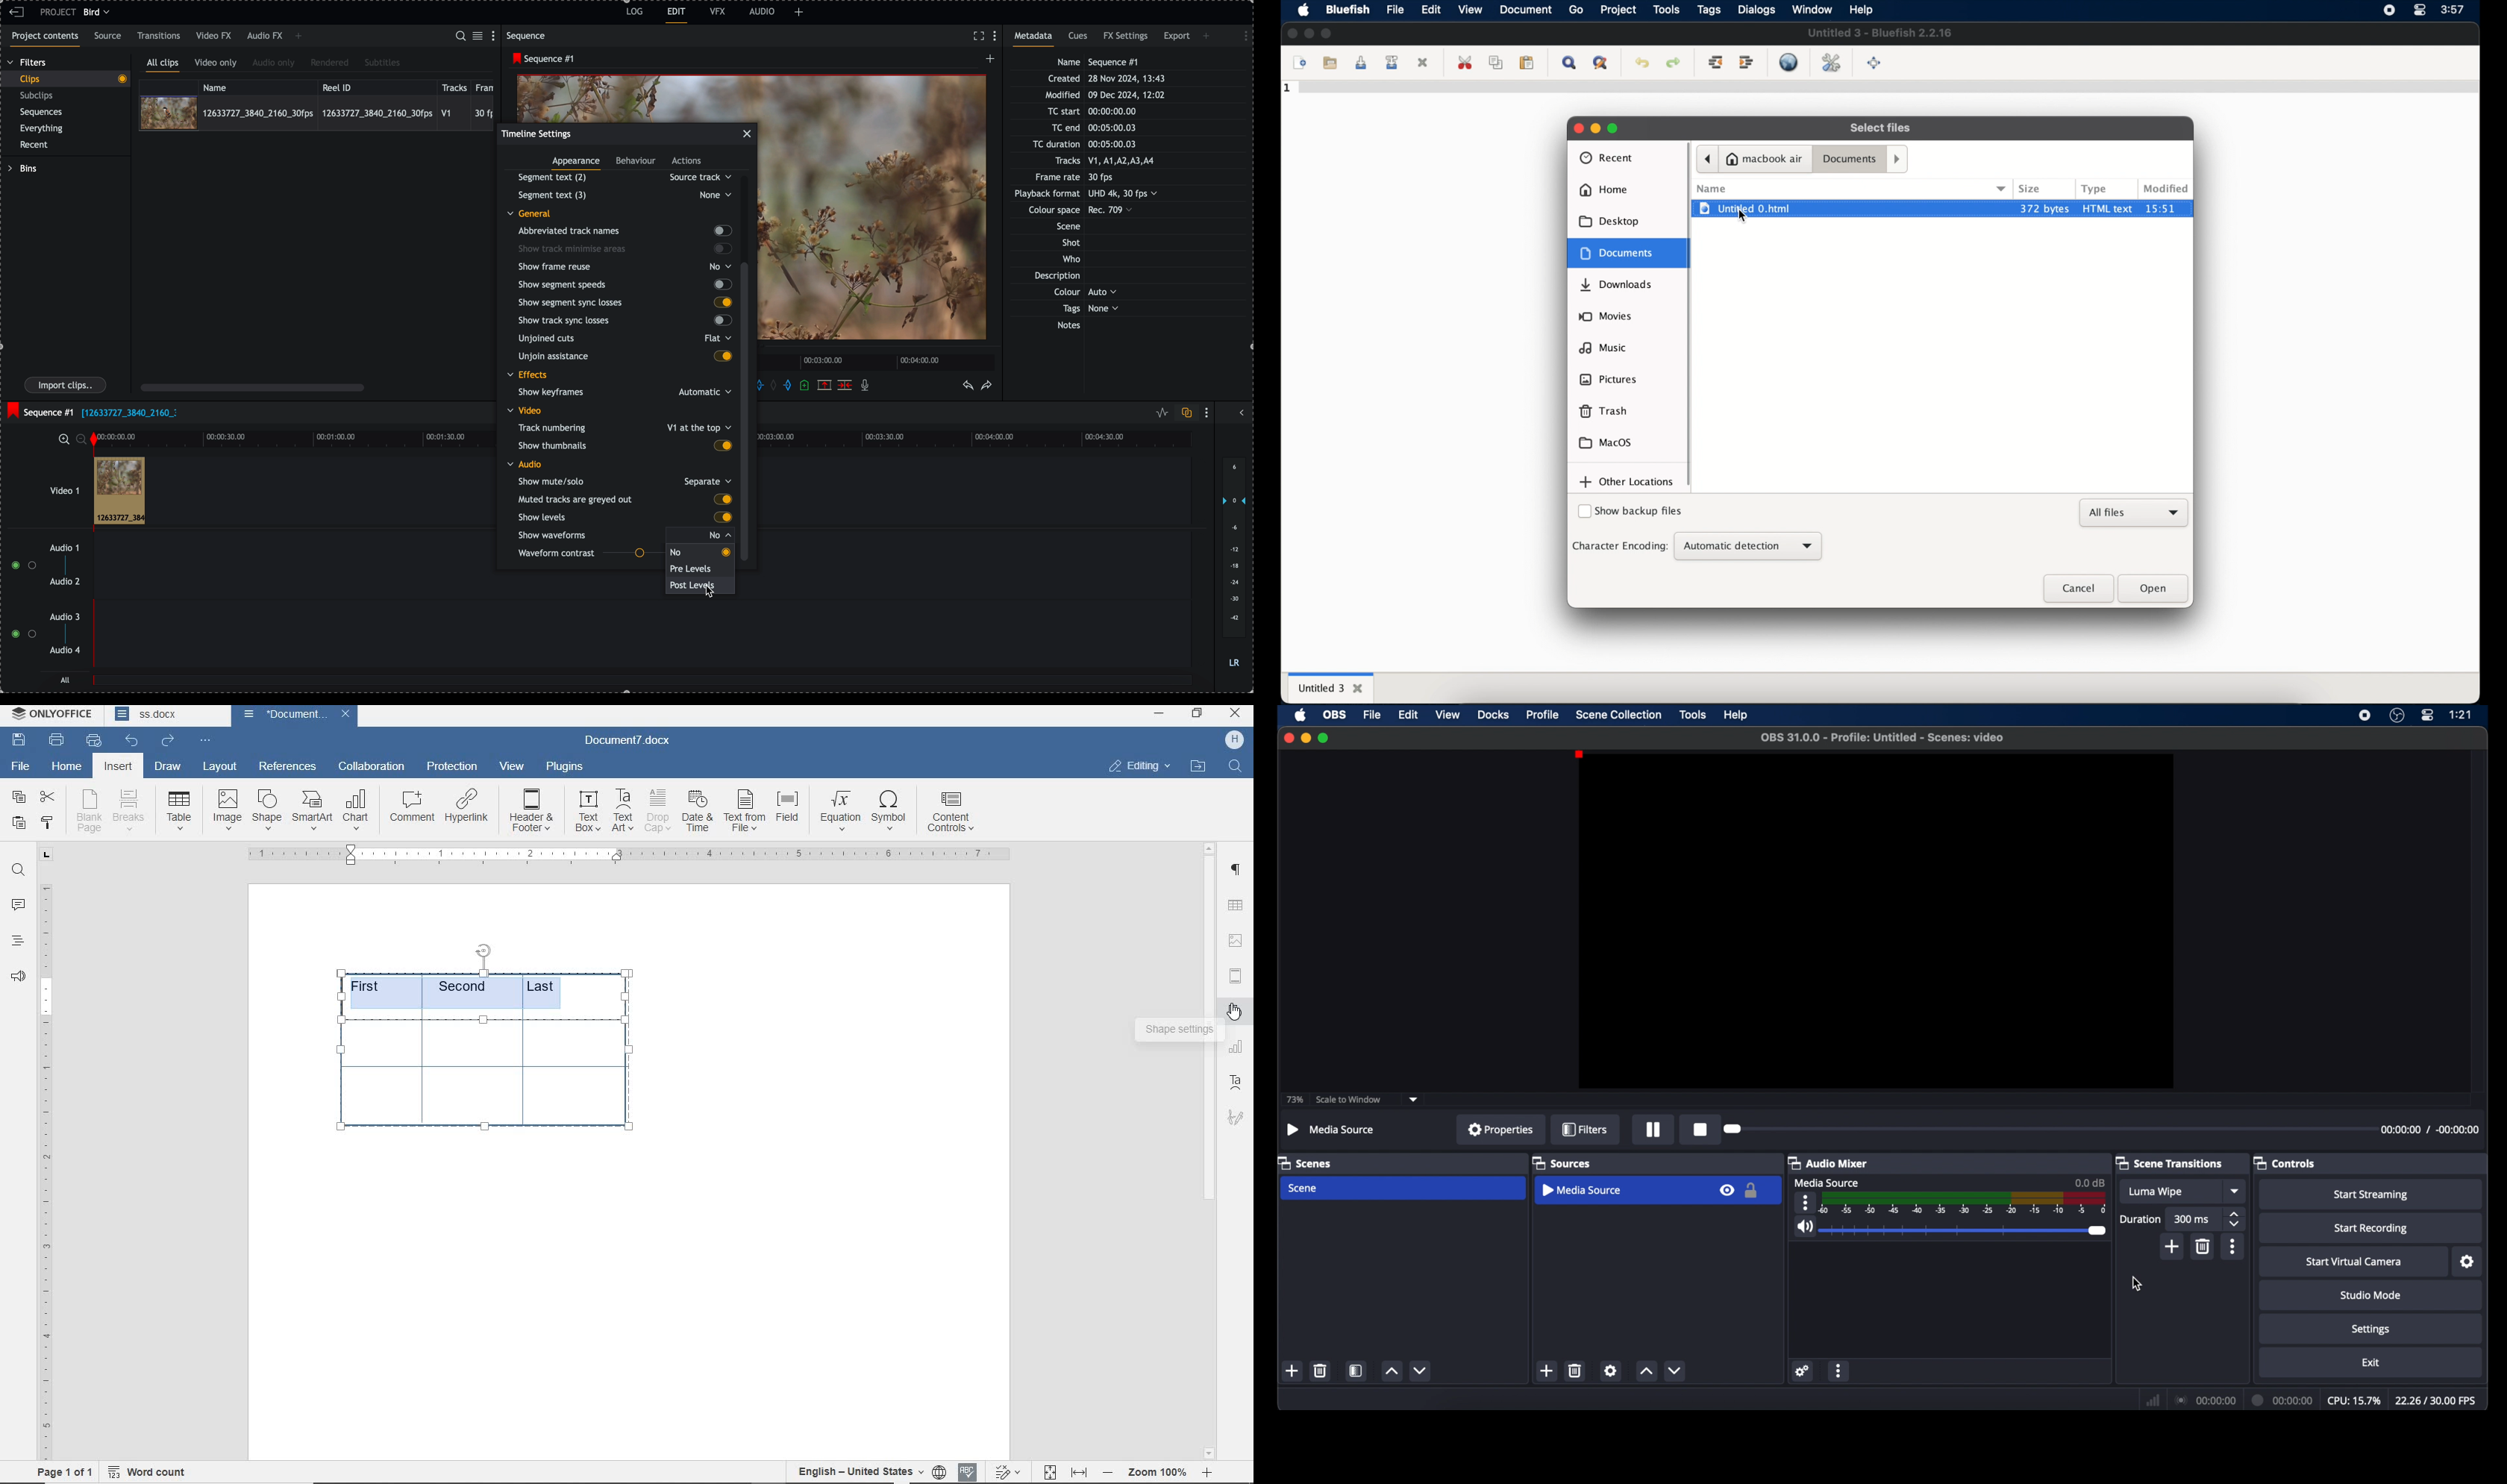 This screenshot has height=1484, width=2520. I want to click on add, so click(2173, 1246).